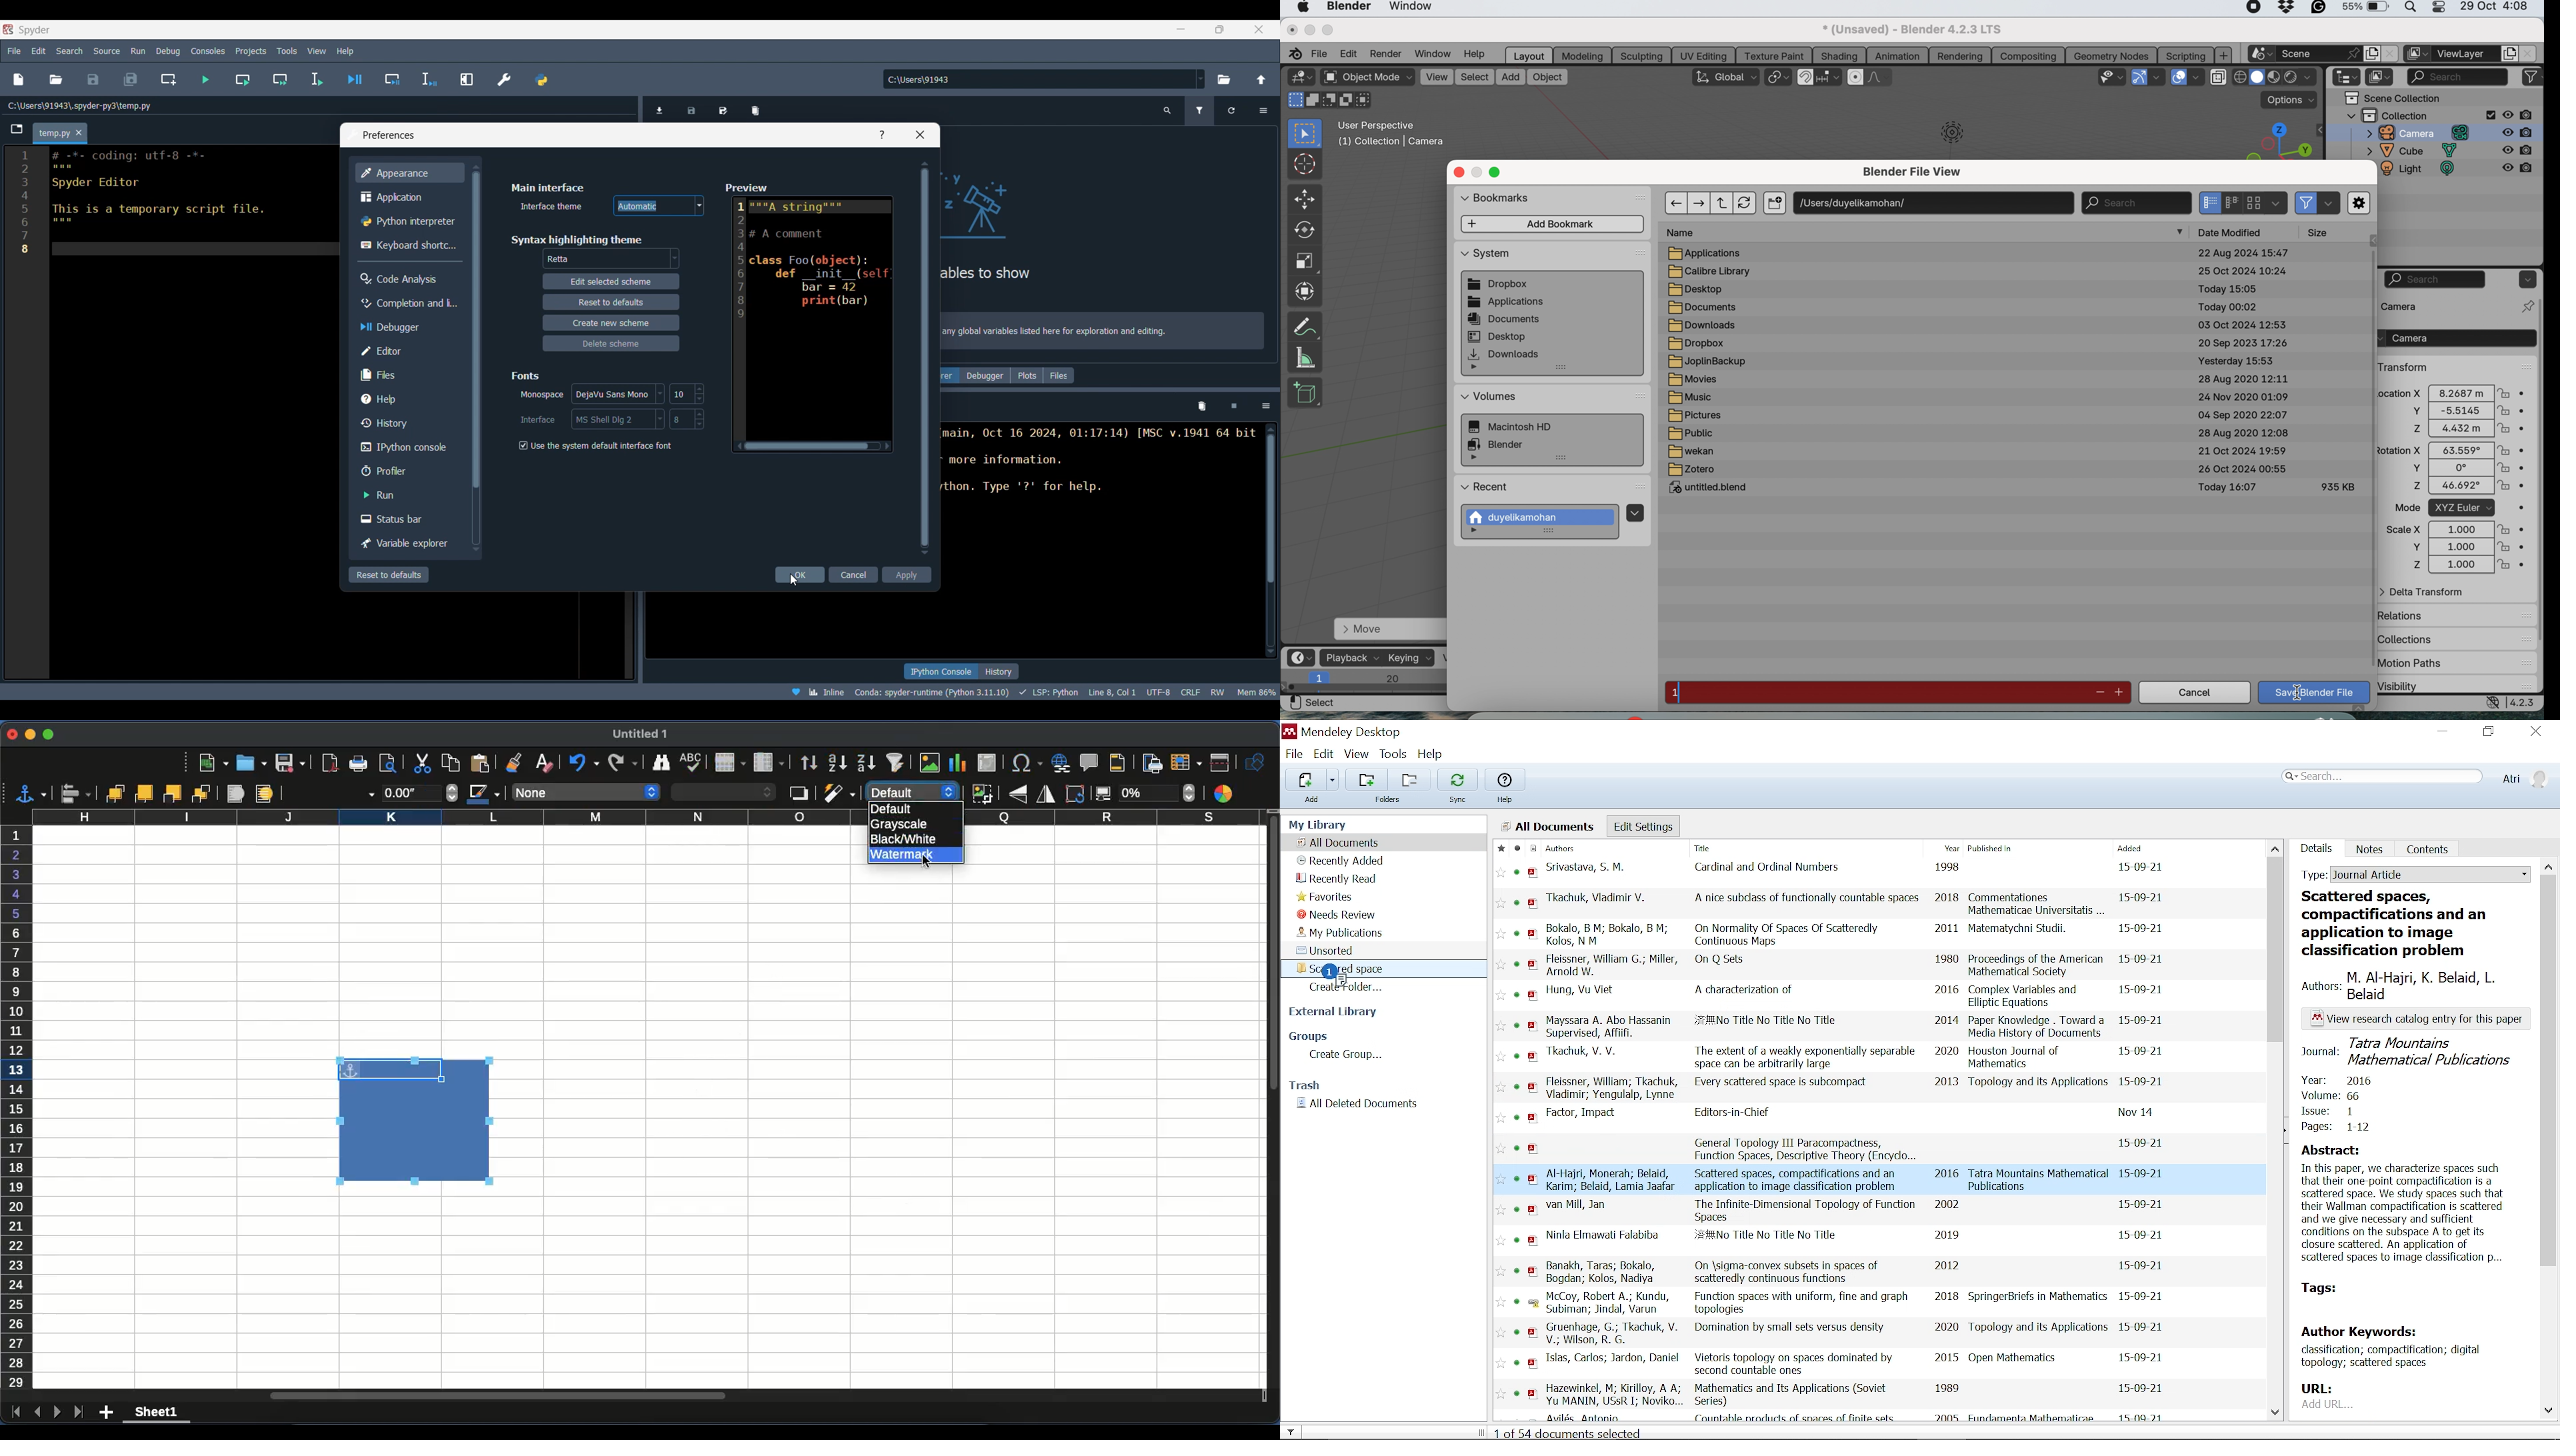 The width and height of the screenshot is (2576, 1456). Describe the element at coordinates (808, 762) in the screenshot. I see `sort` at that location.